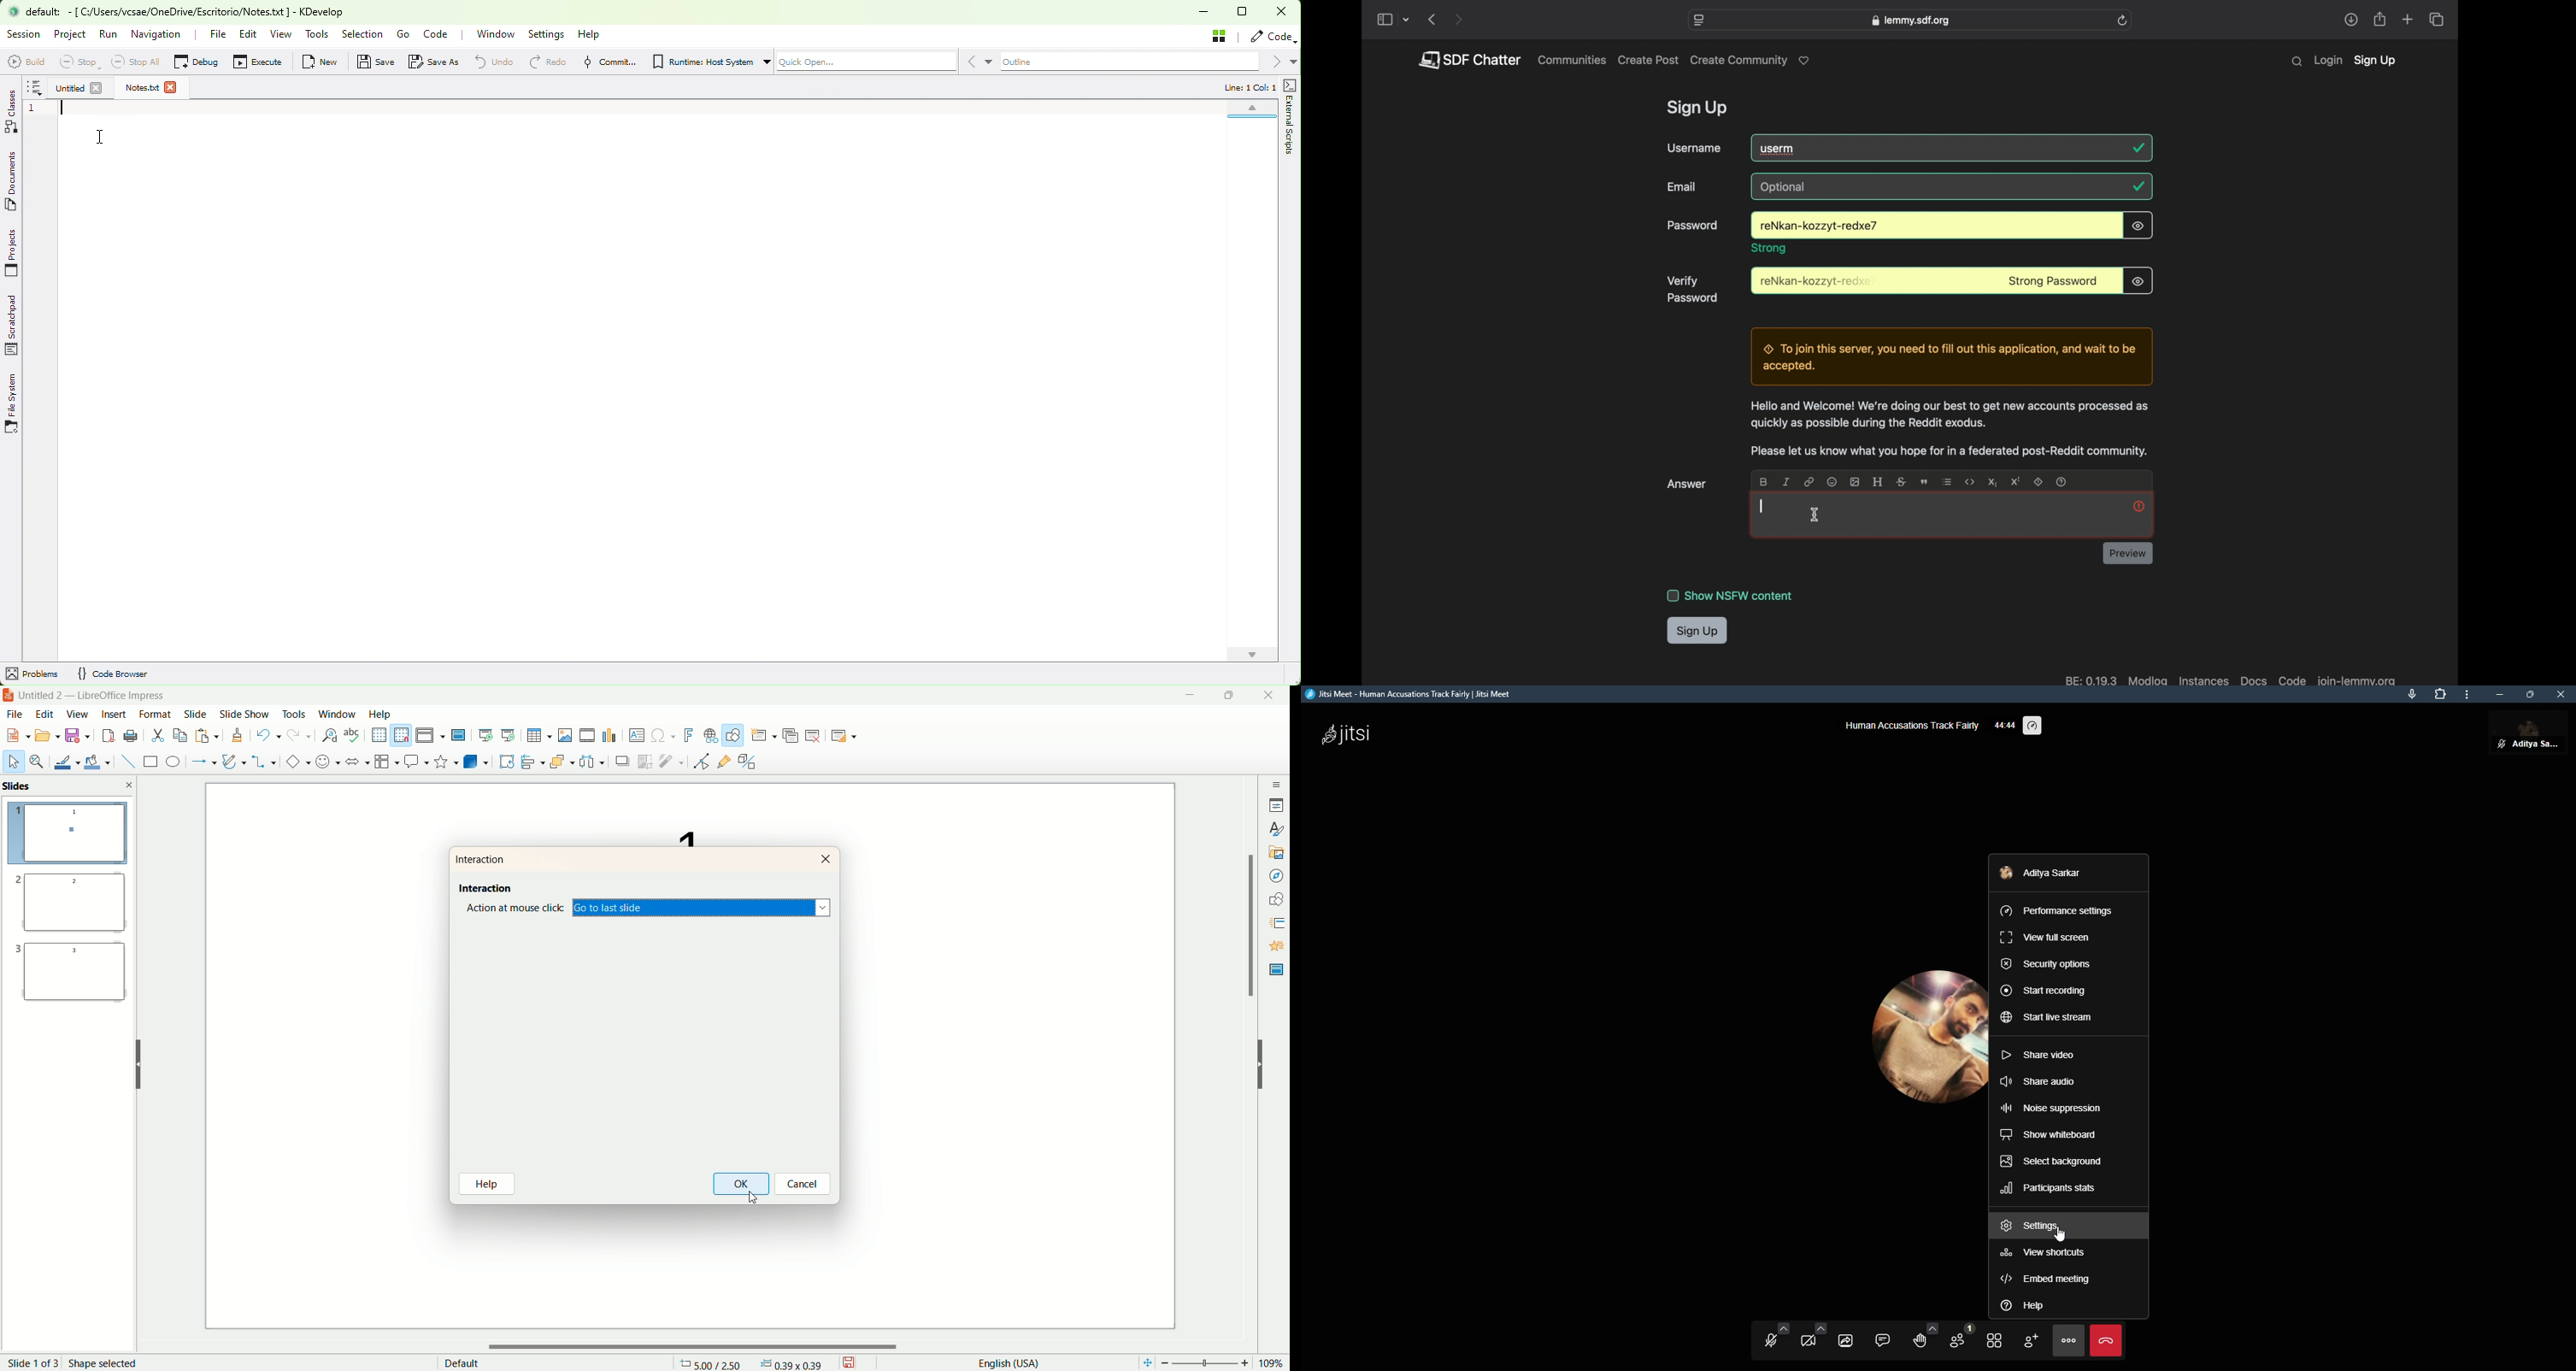 Image resolution: width=2576 pixels, height=1372 pixels. Describe the element at coordinates (113, 714) in the screenshot. I see `insert` at that location.